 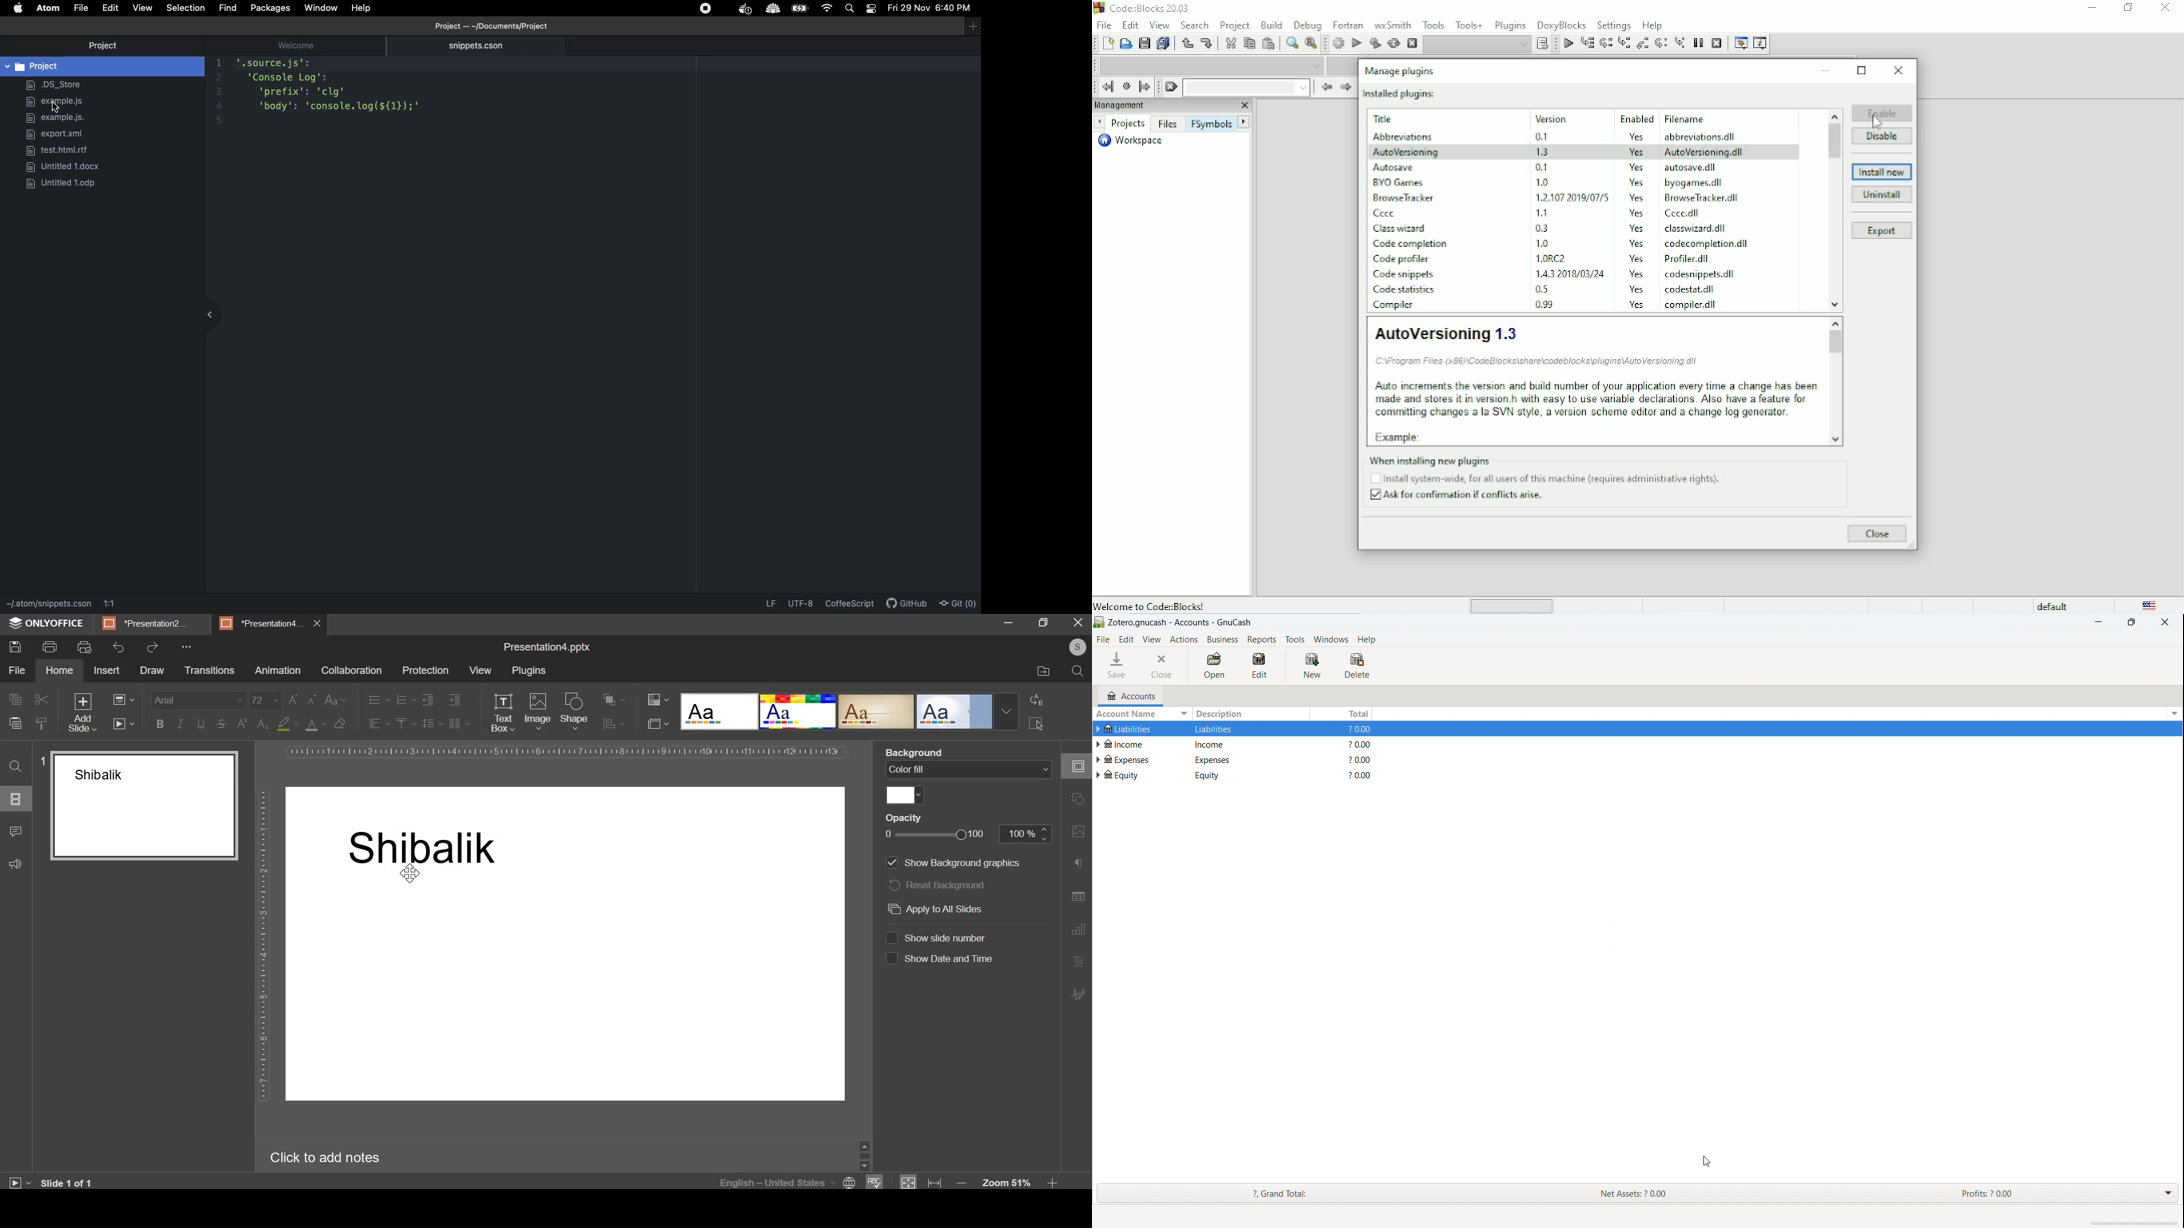 I want to click on yes, so click(x=1637, y=166).